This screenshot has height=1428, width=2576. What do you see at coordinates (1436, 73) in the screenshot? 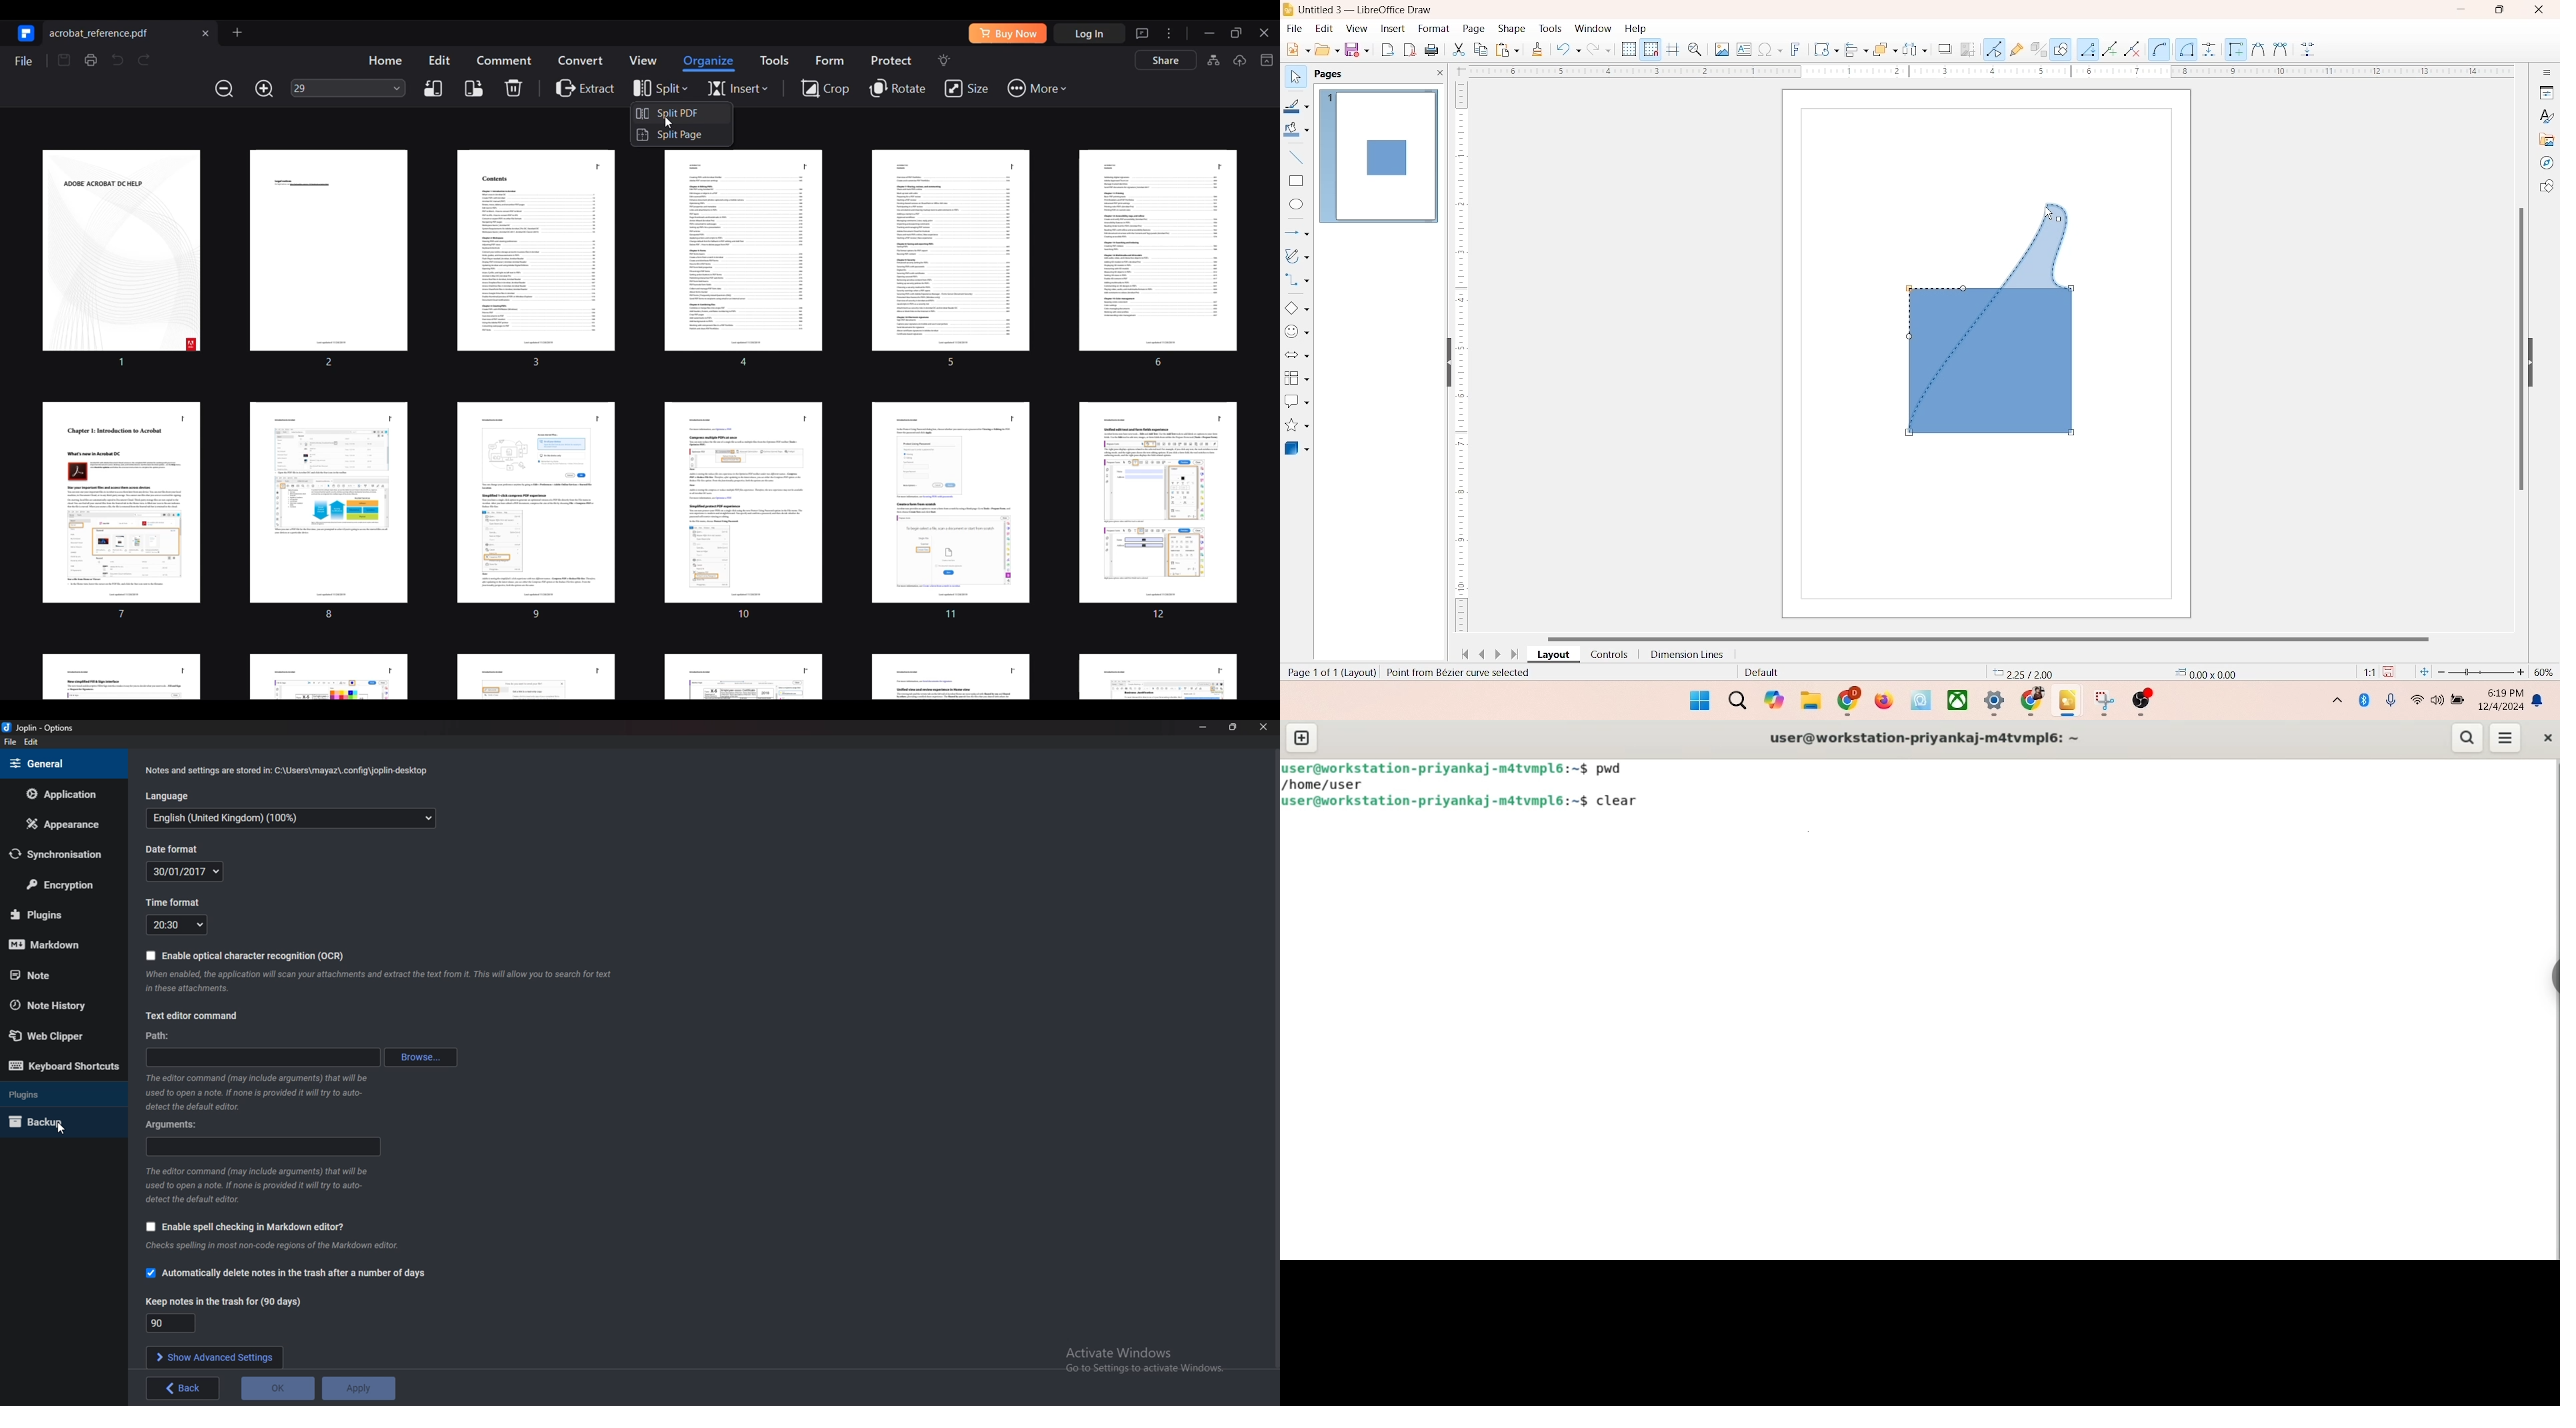
I see `close` at bounding box center [1436, 73].